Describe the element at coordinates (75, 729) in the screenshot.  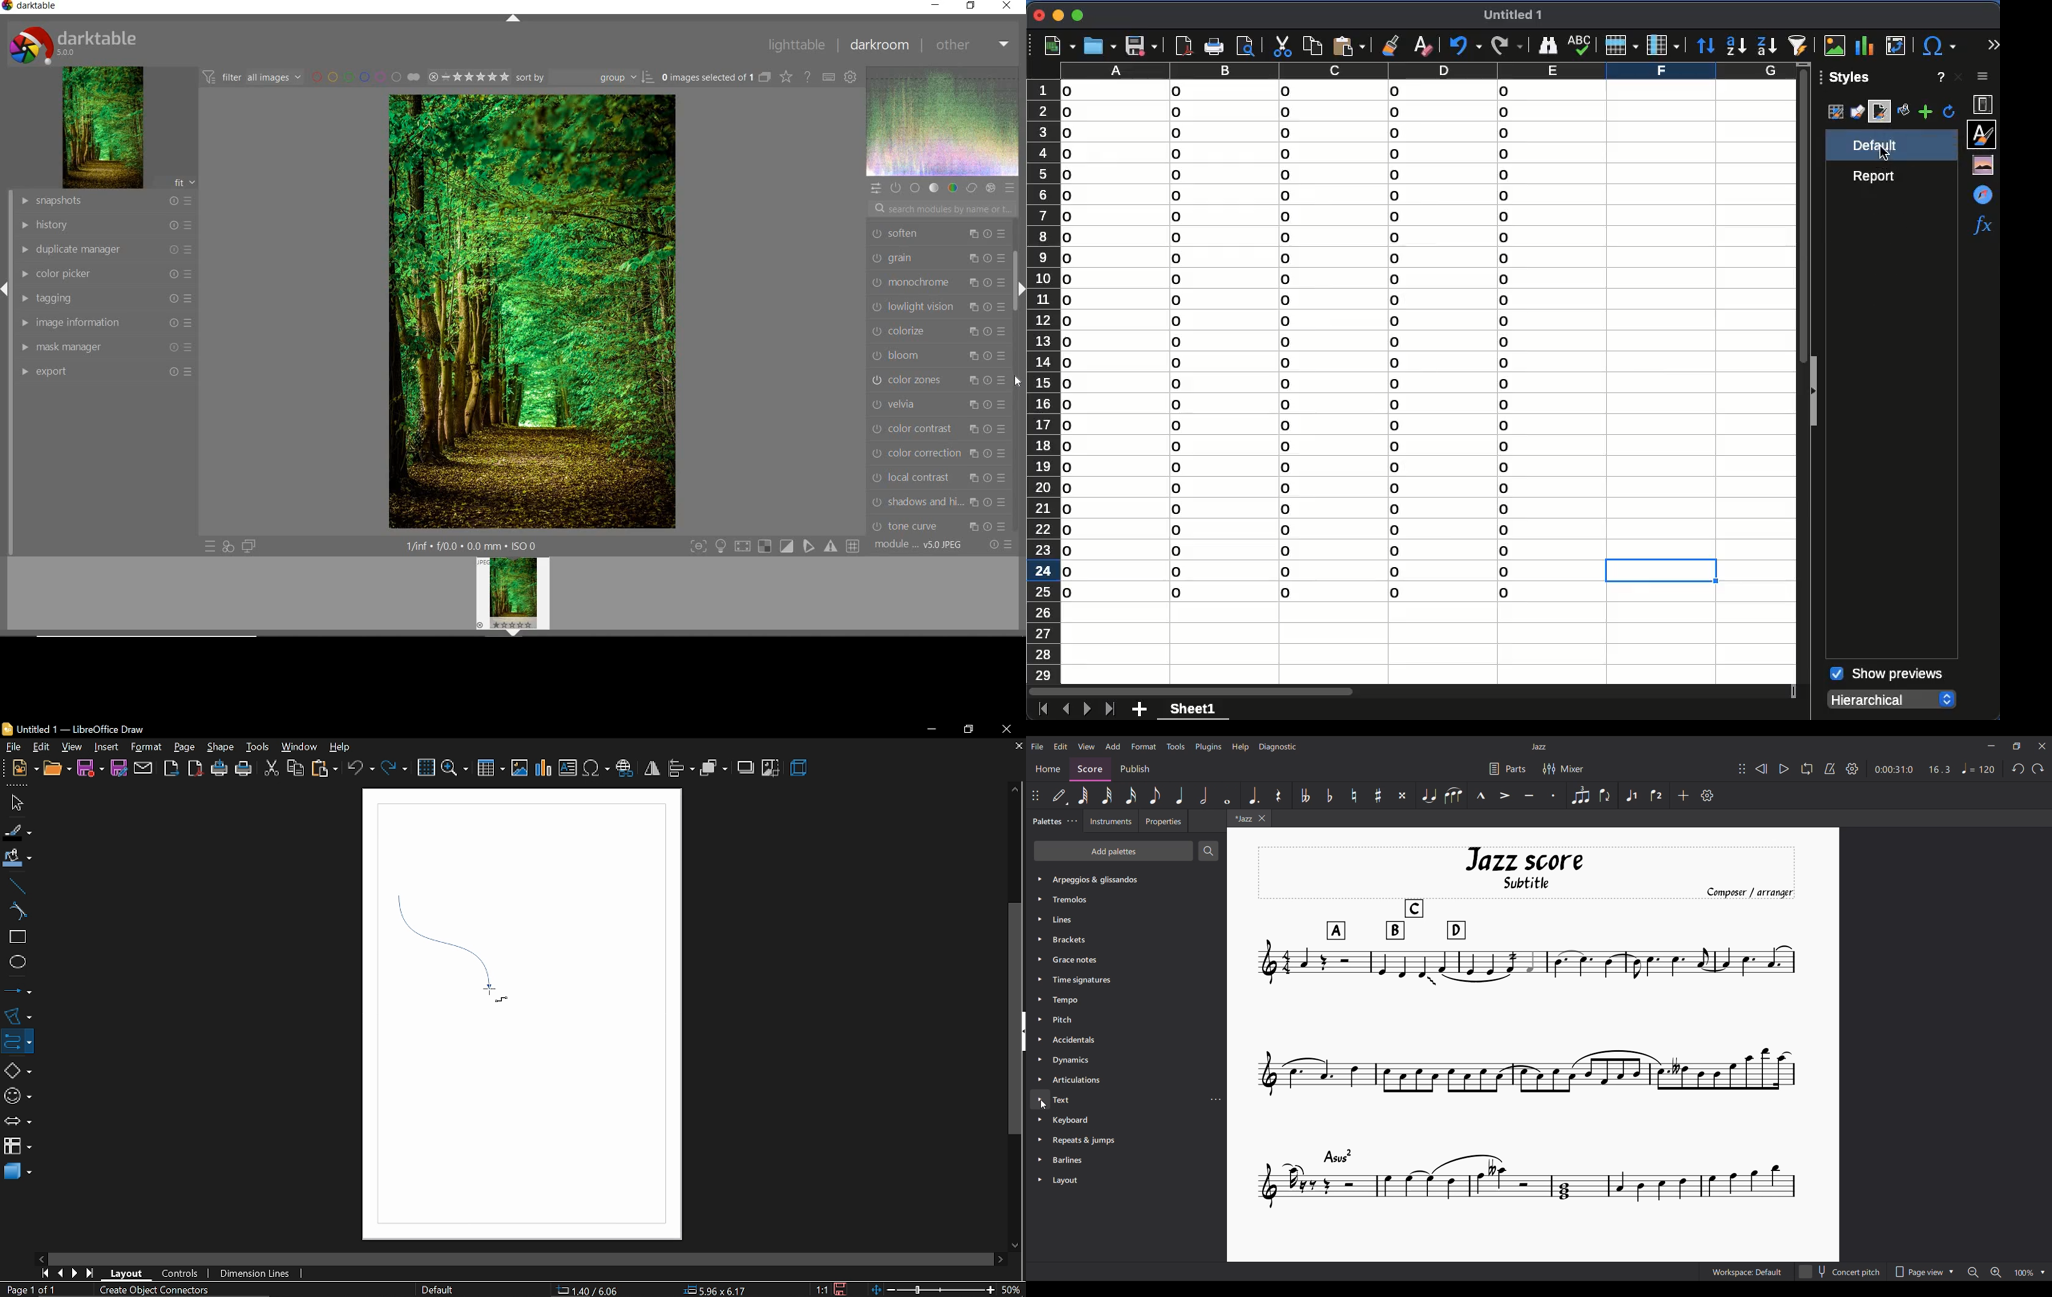
I see `Untitled 1 - LibreOffice Draw` at that location.